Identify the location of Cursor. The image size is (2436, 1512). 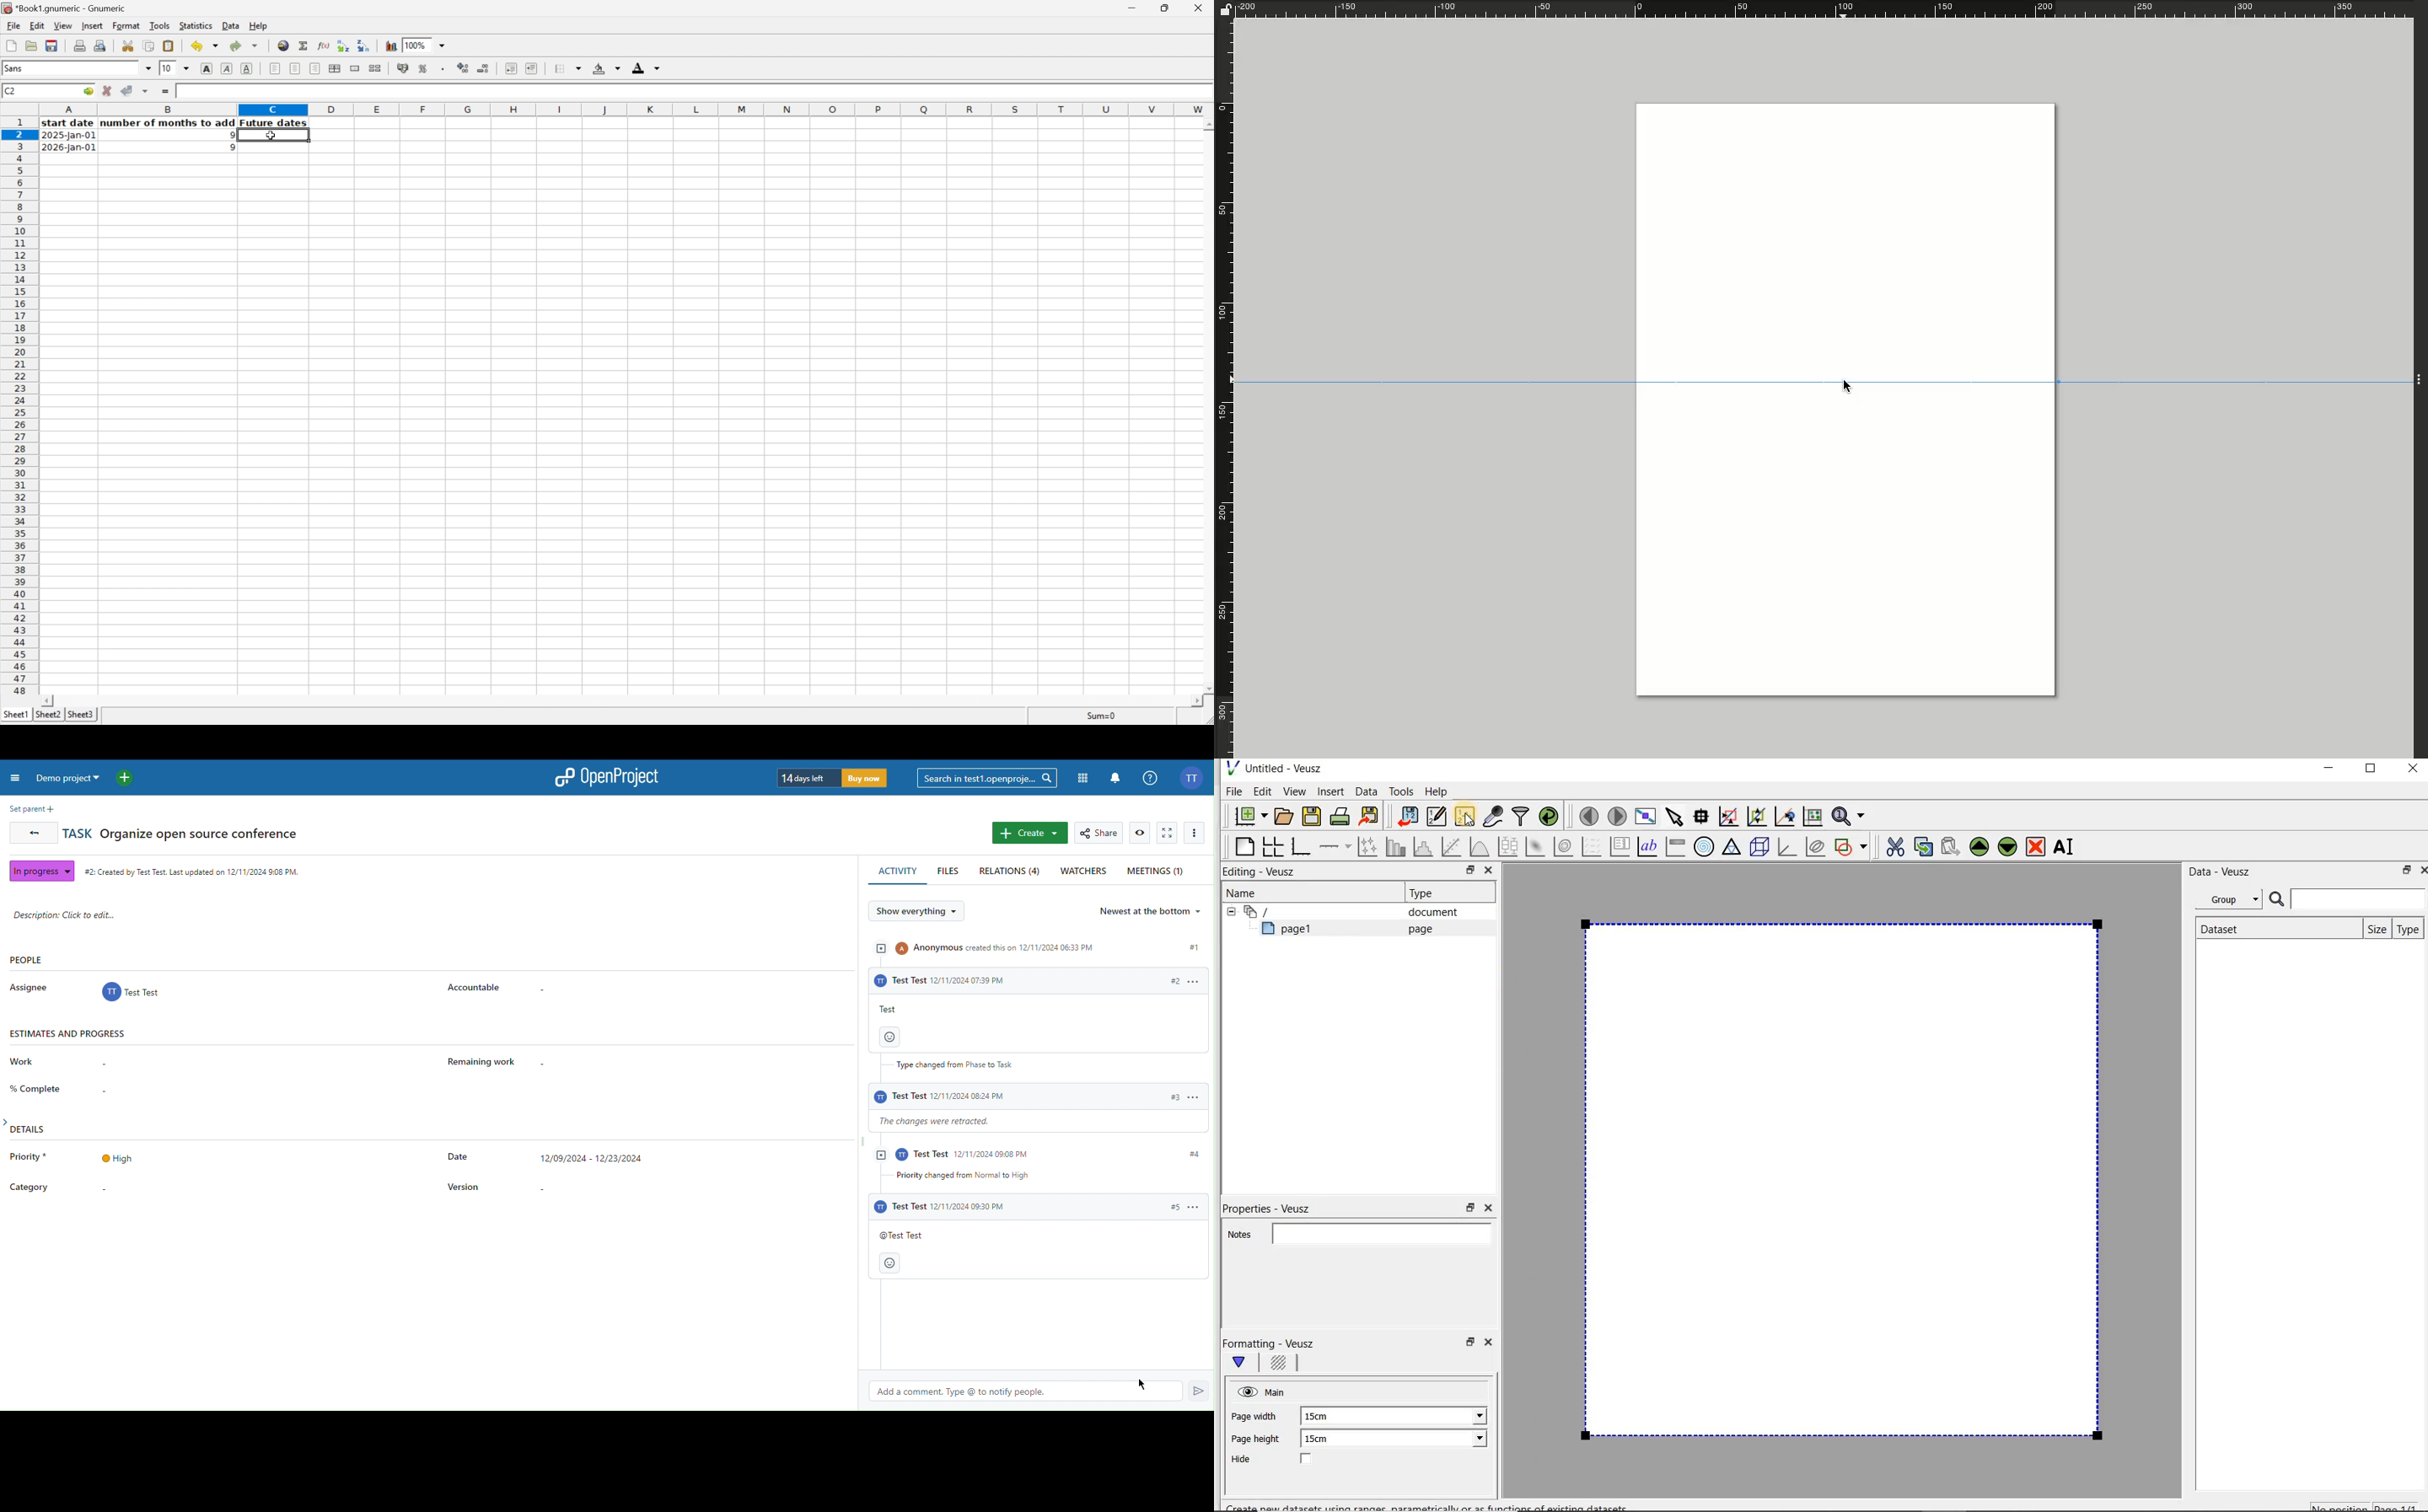
(1851, 388).